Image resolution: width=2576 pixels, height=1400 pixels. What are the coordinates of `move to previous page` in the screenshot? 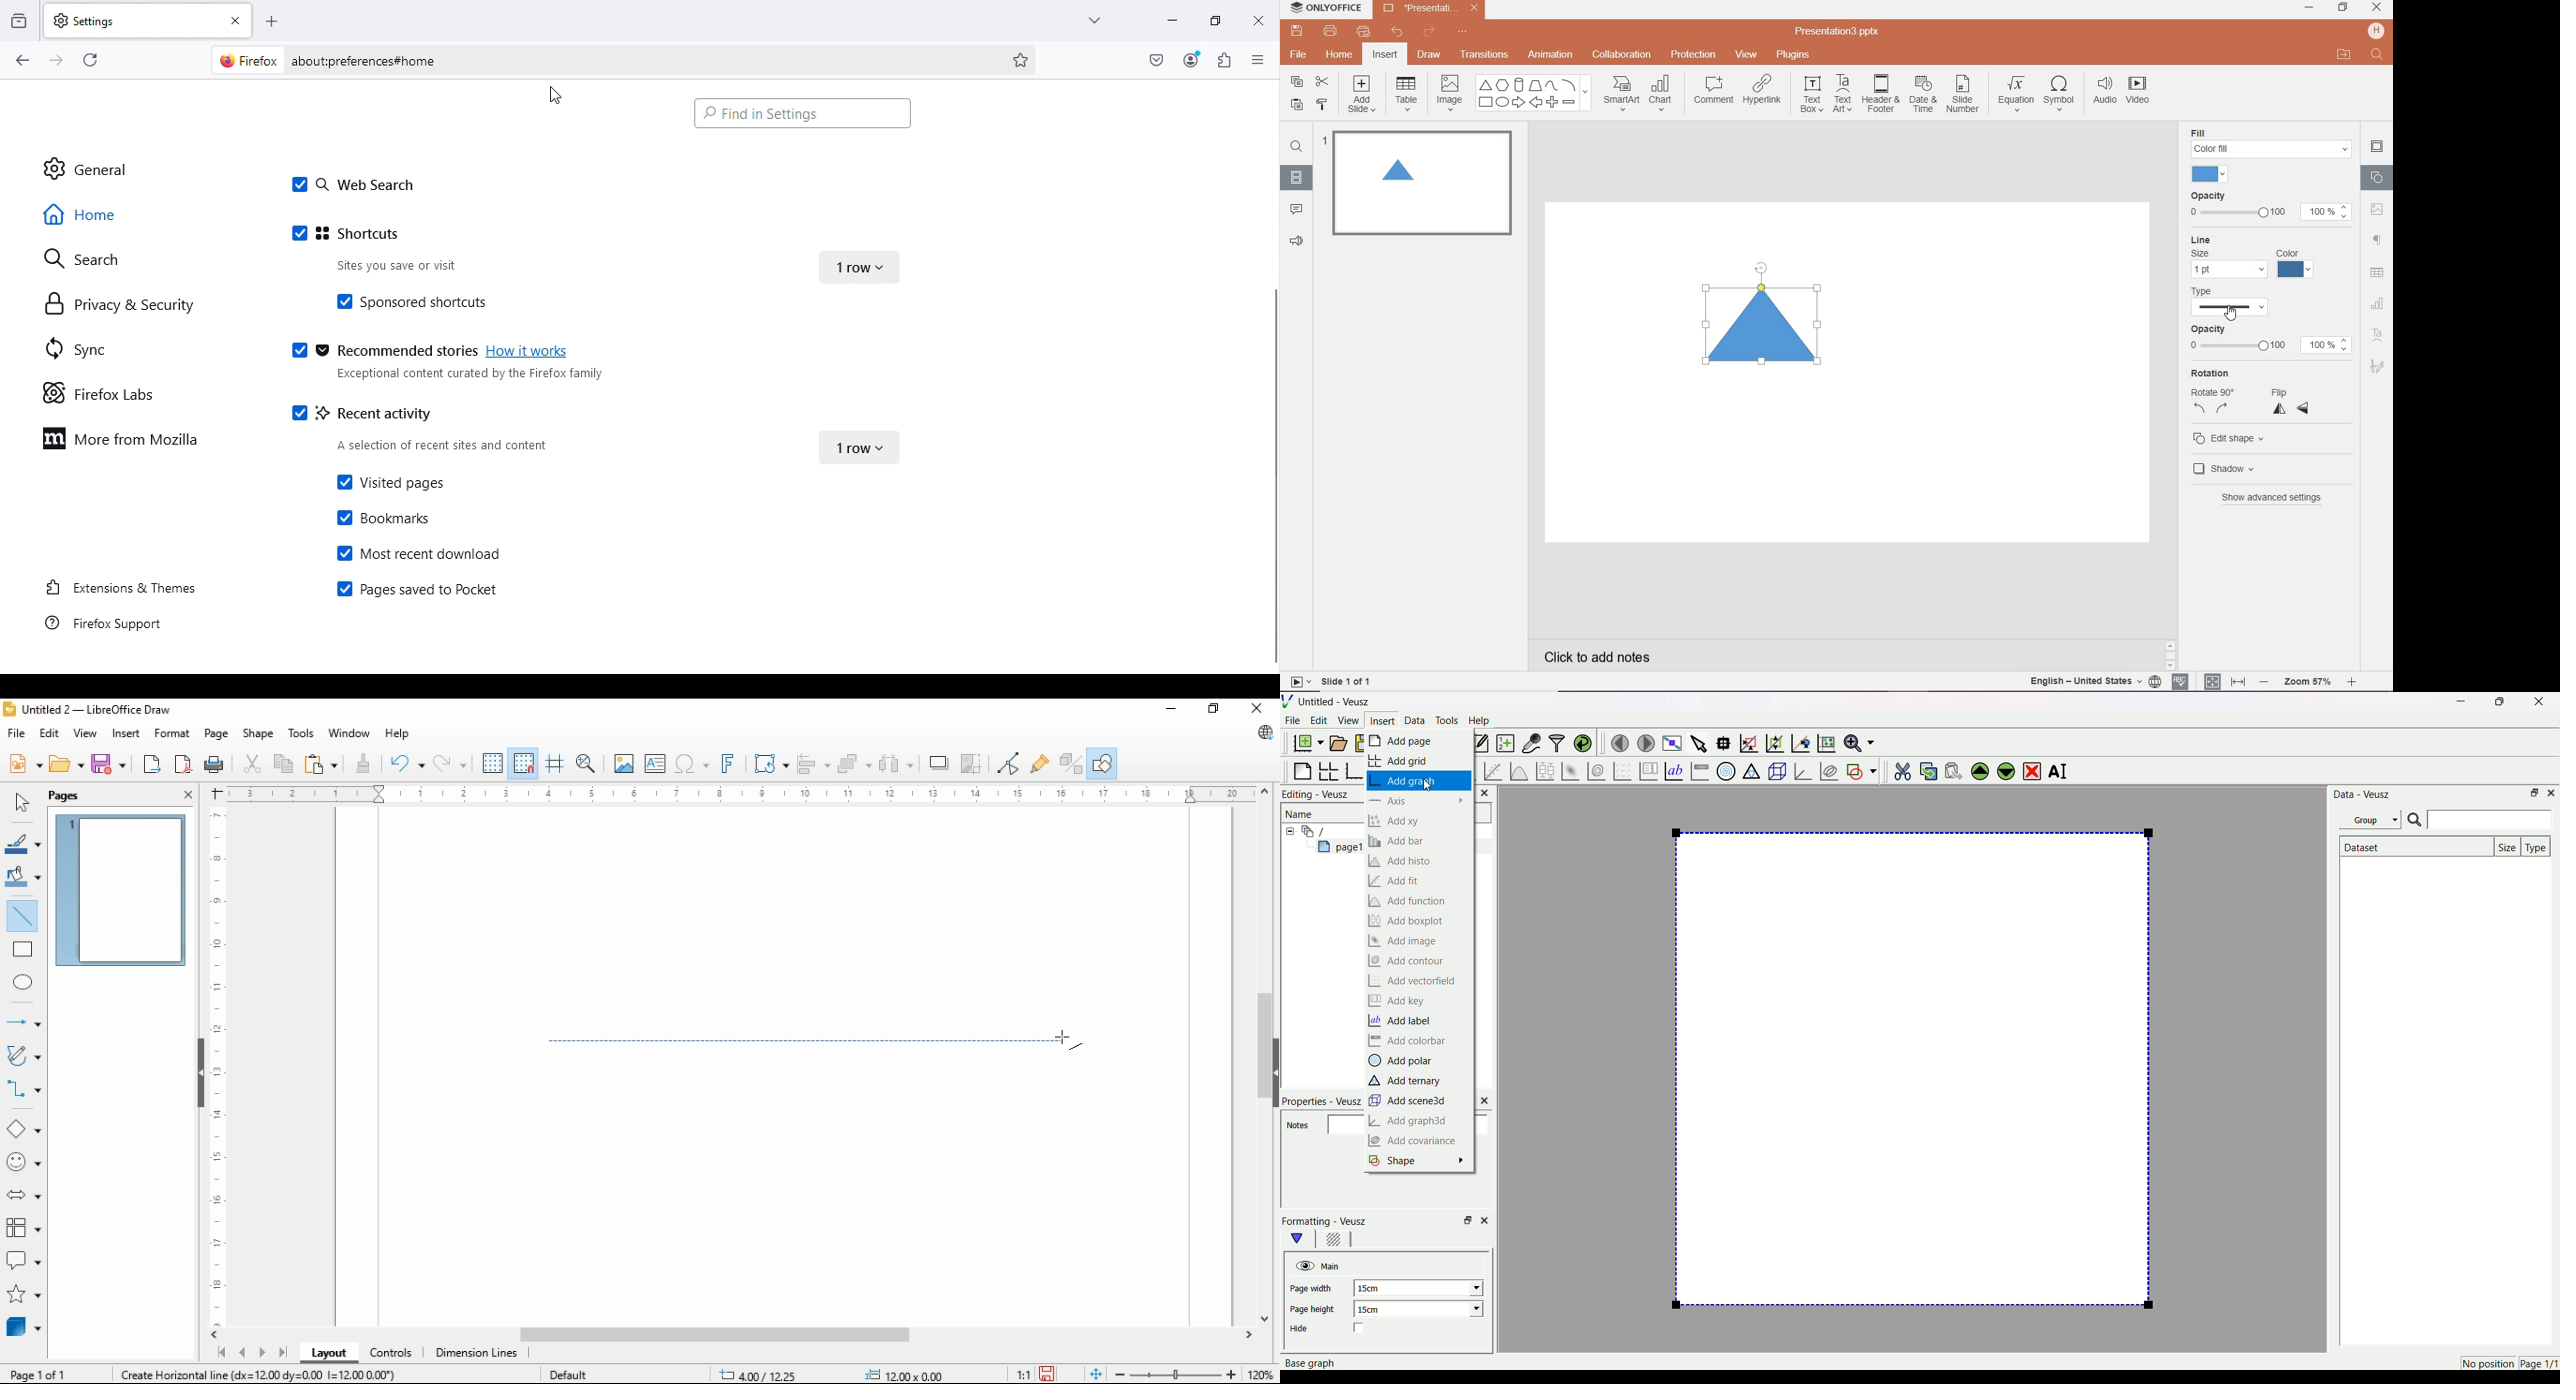 It's located at (1619, 743).